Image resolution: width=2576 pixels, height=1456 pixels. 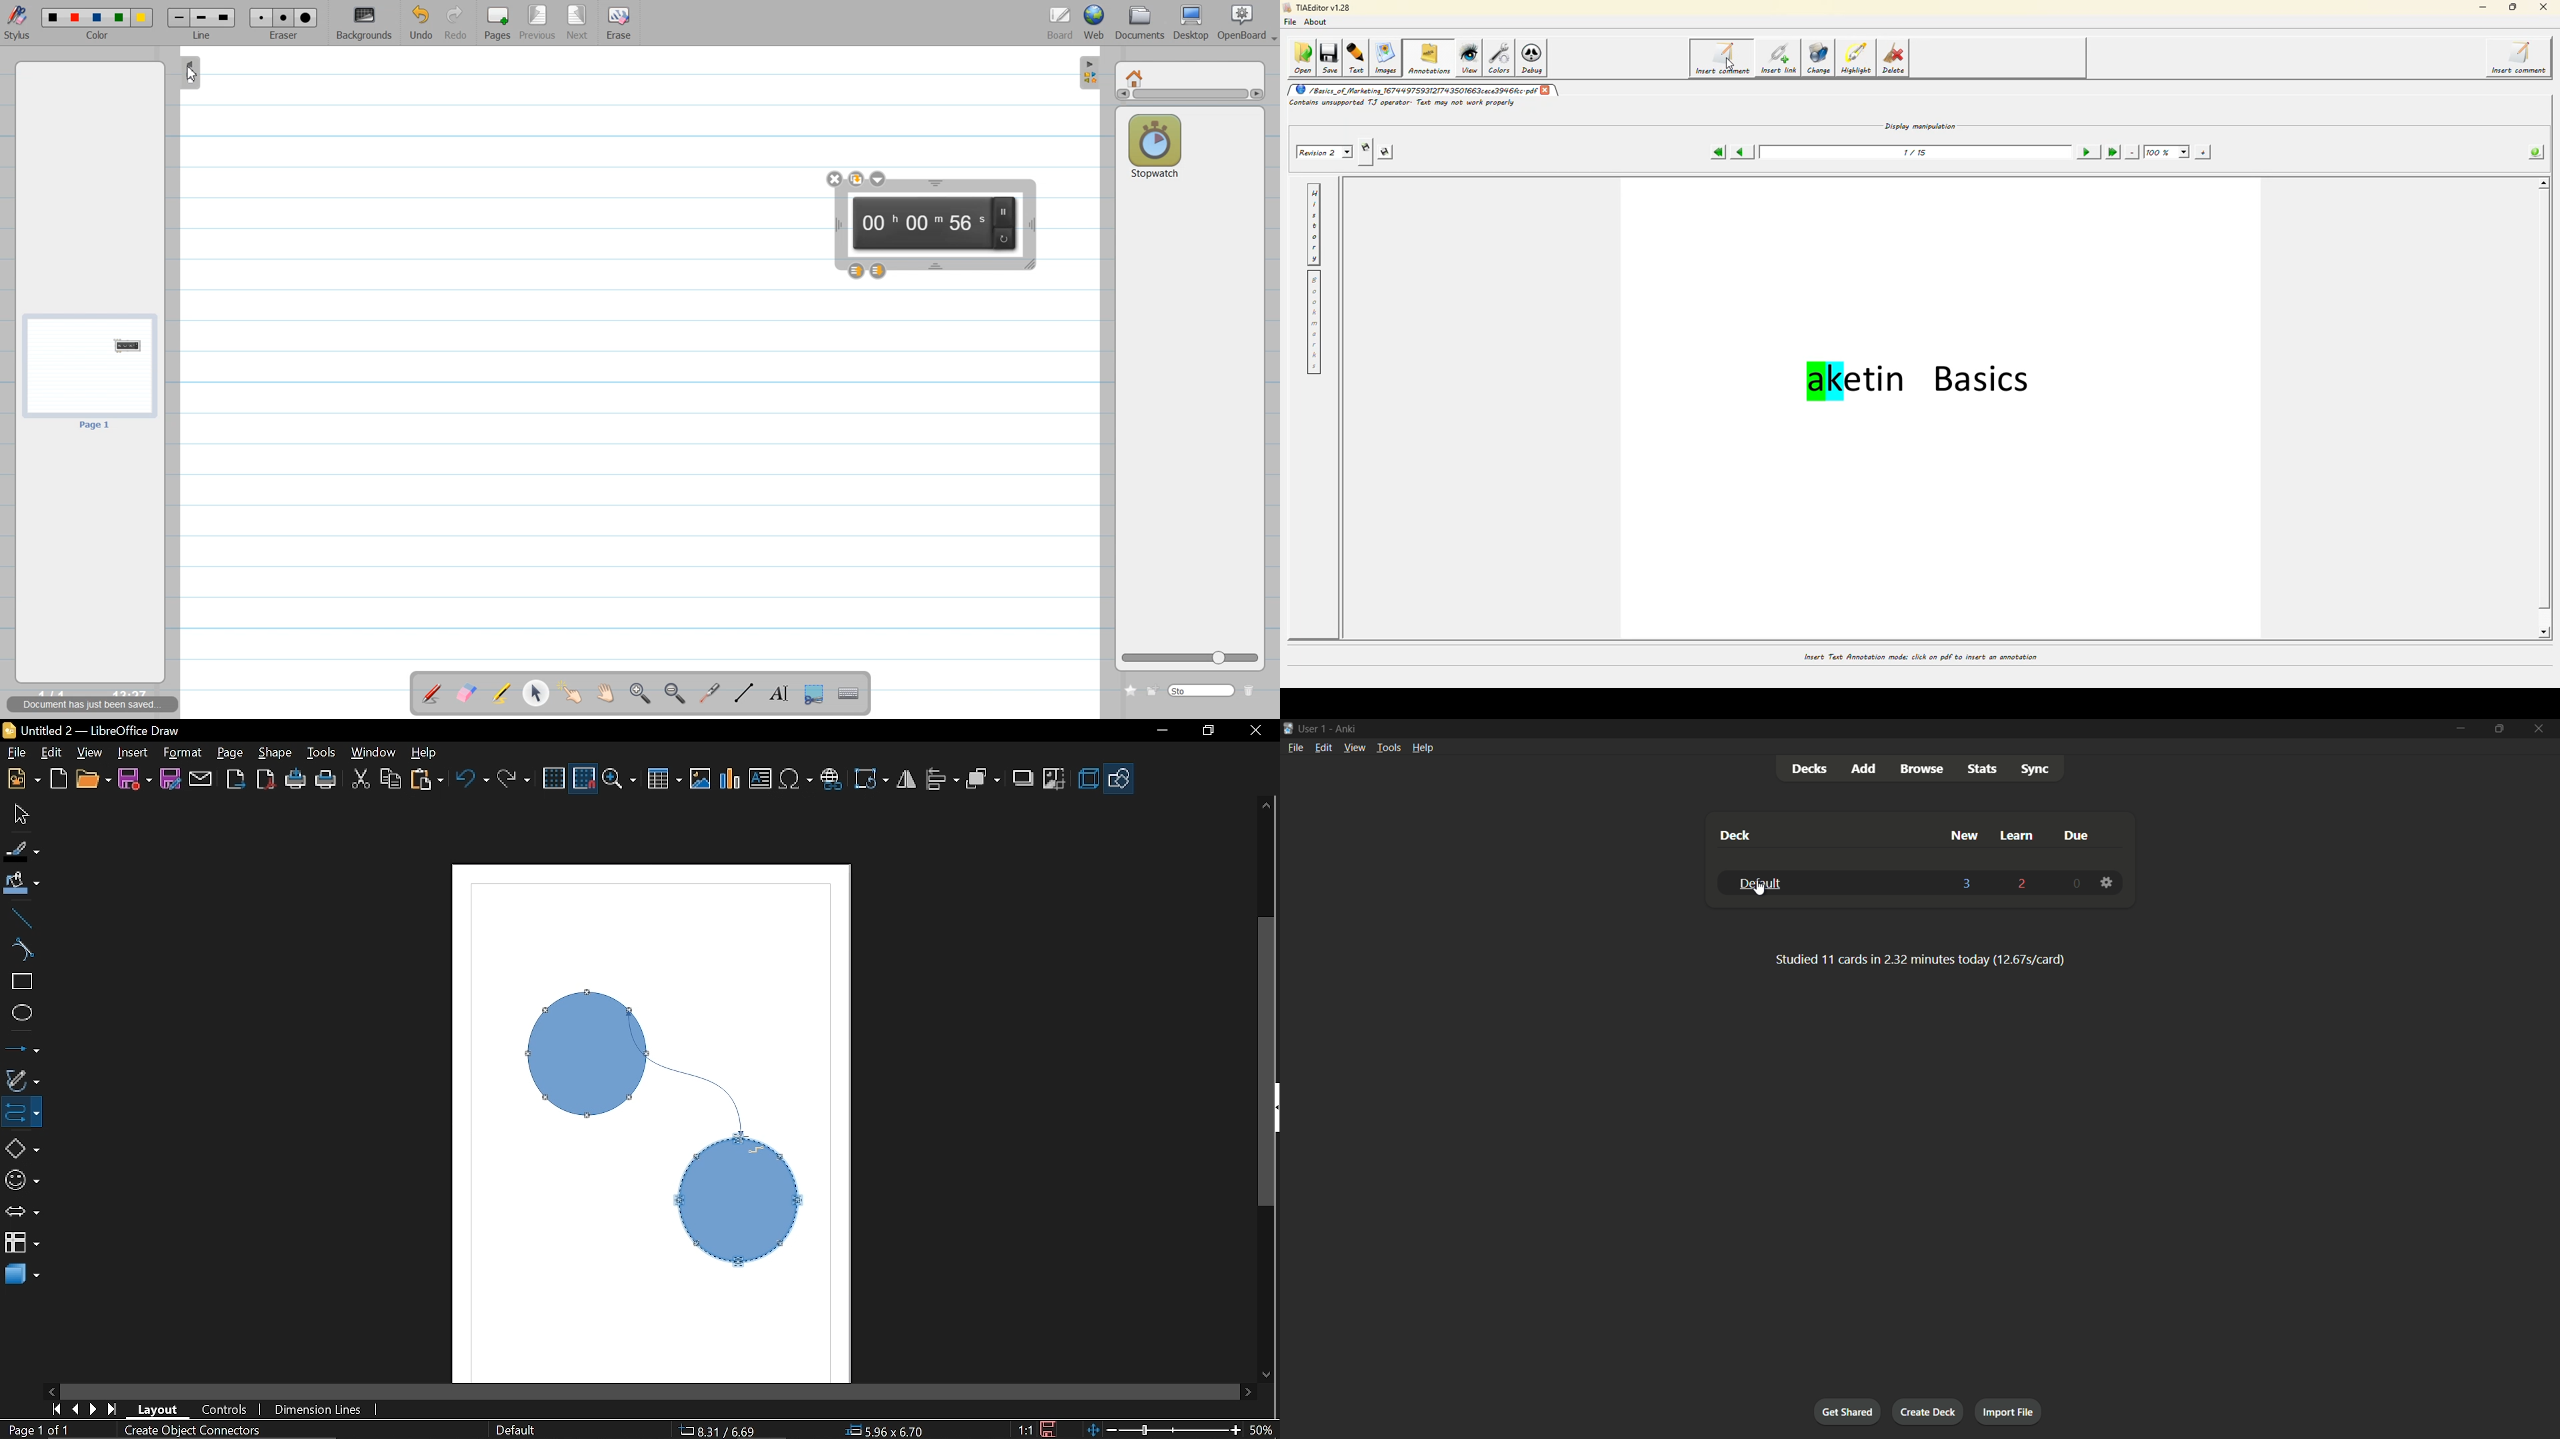 I want to click on edit menu, so click(x=1323, y=748).